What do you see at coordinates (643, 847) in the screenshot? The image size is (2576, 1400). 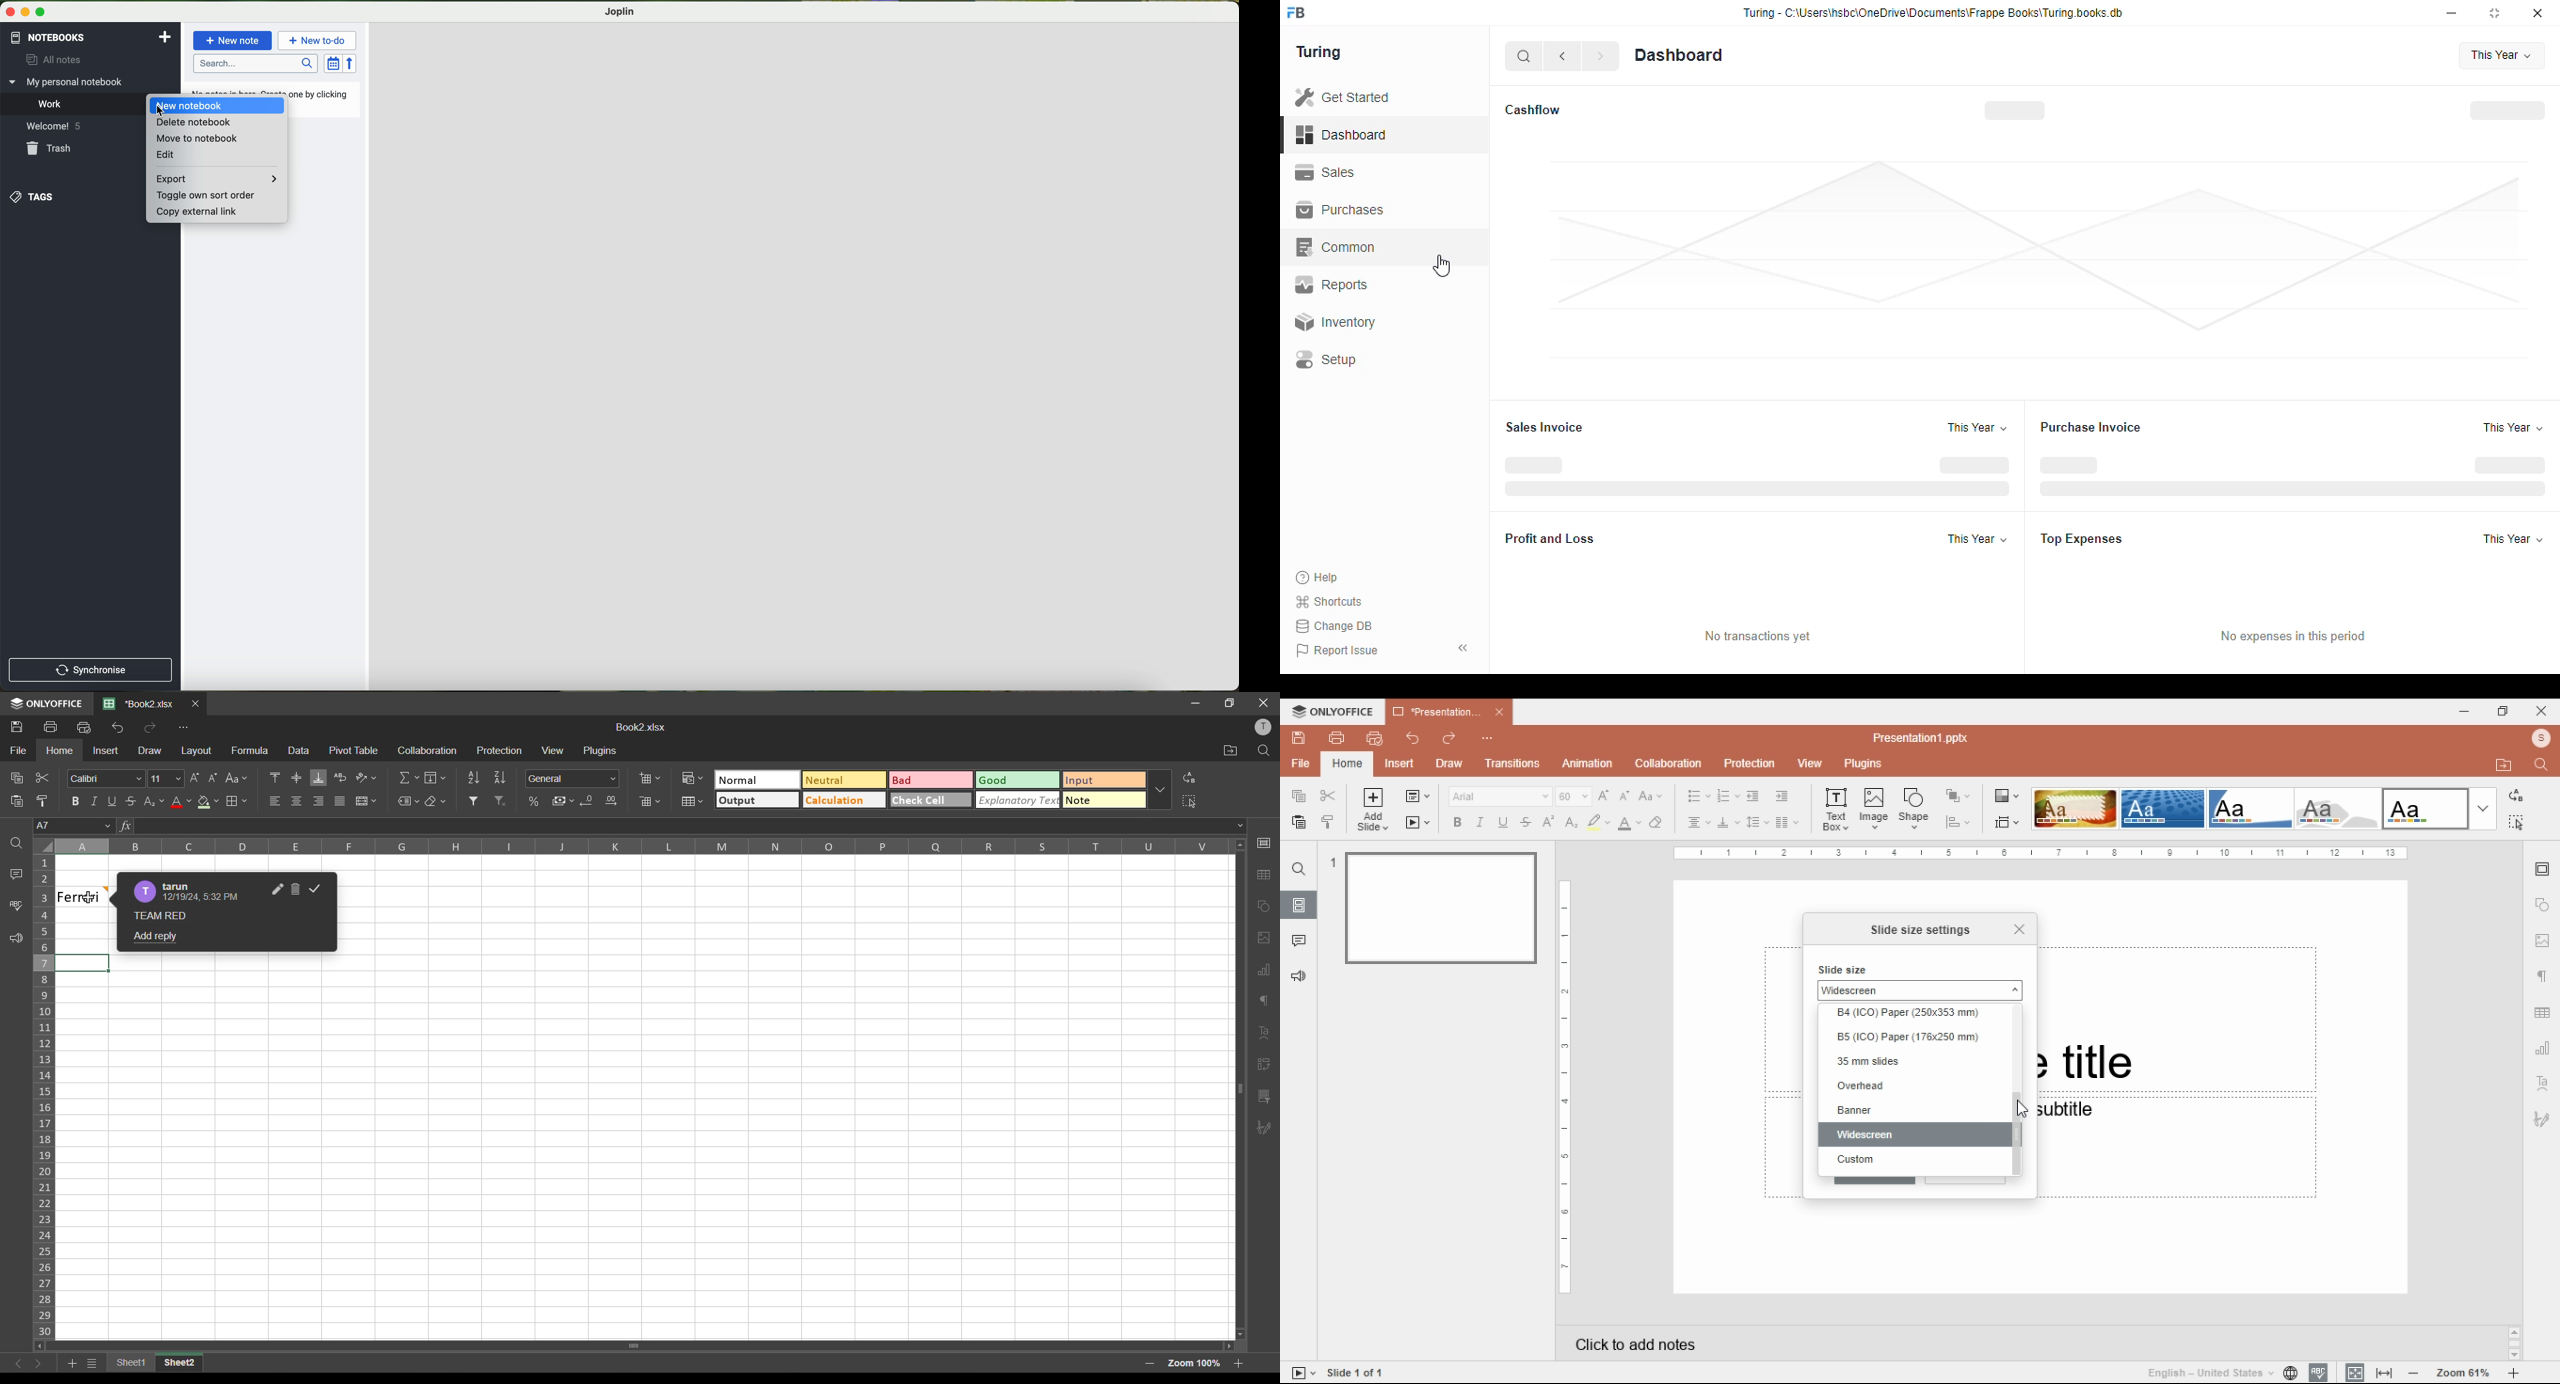 I see `column names` at bounding box center [643, 847].